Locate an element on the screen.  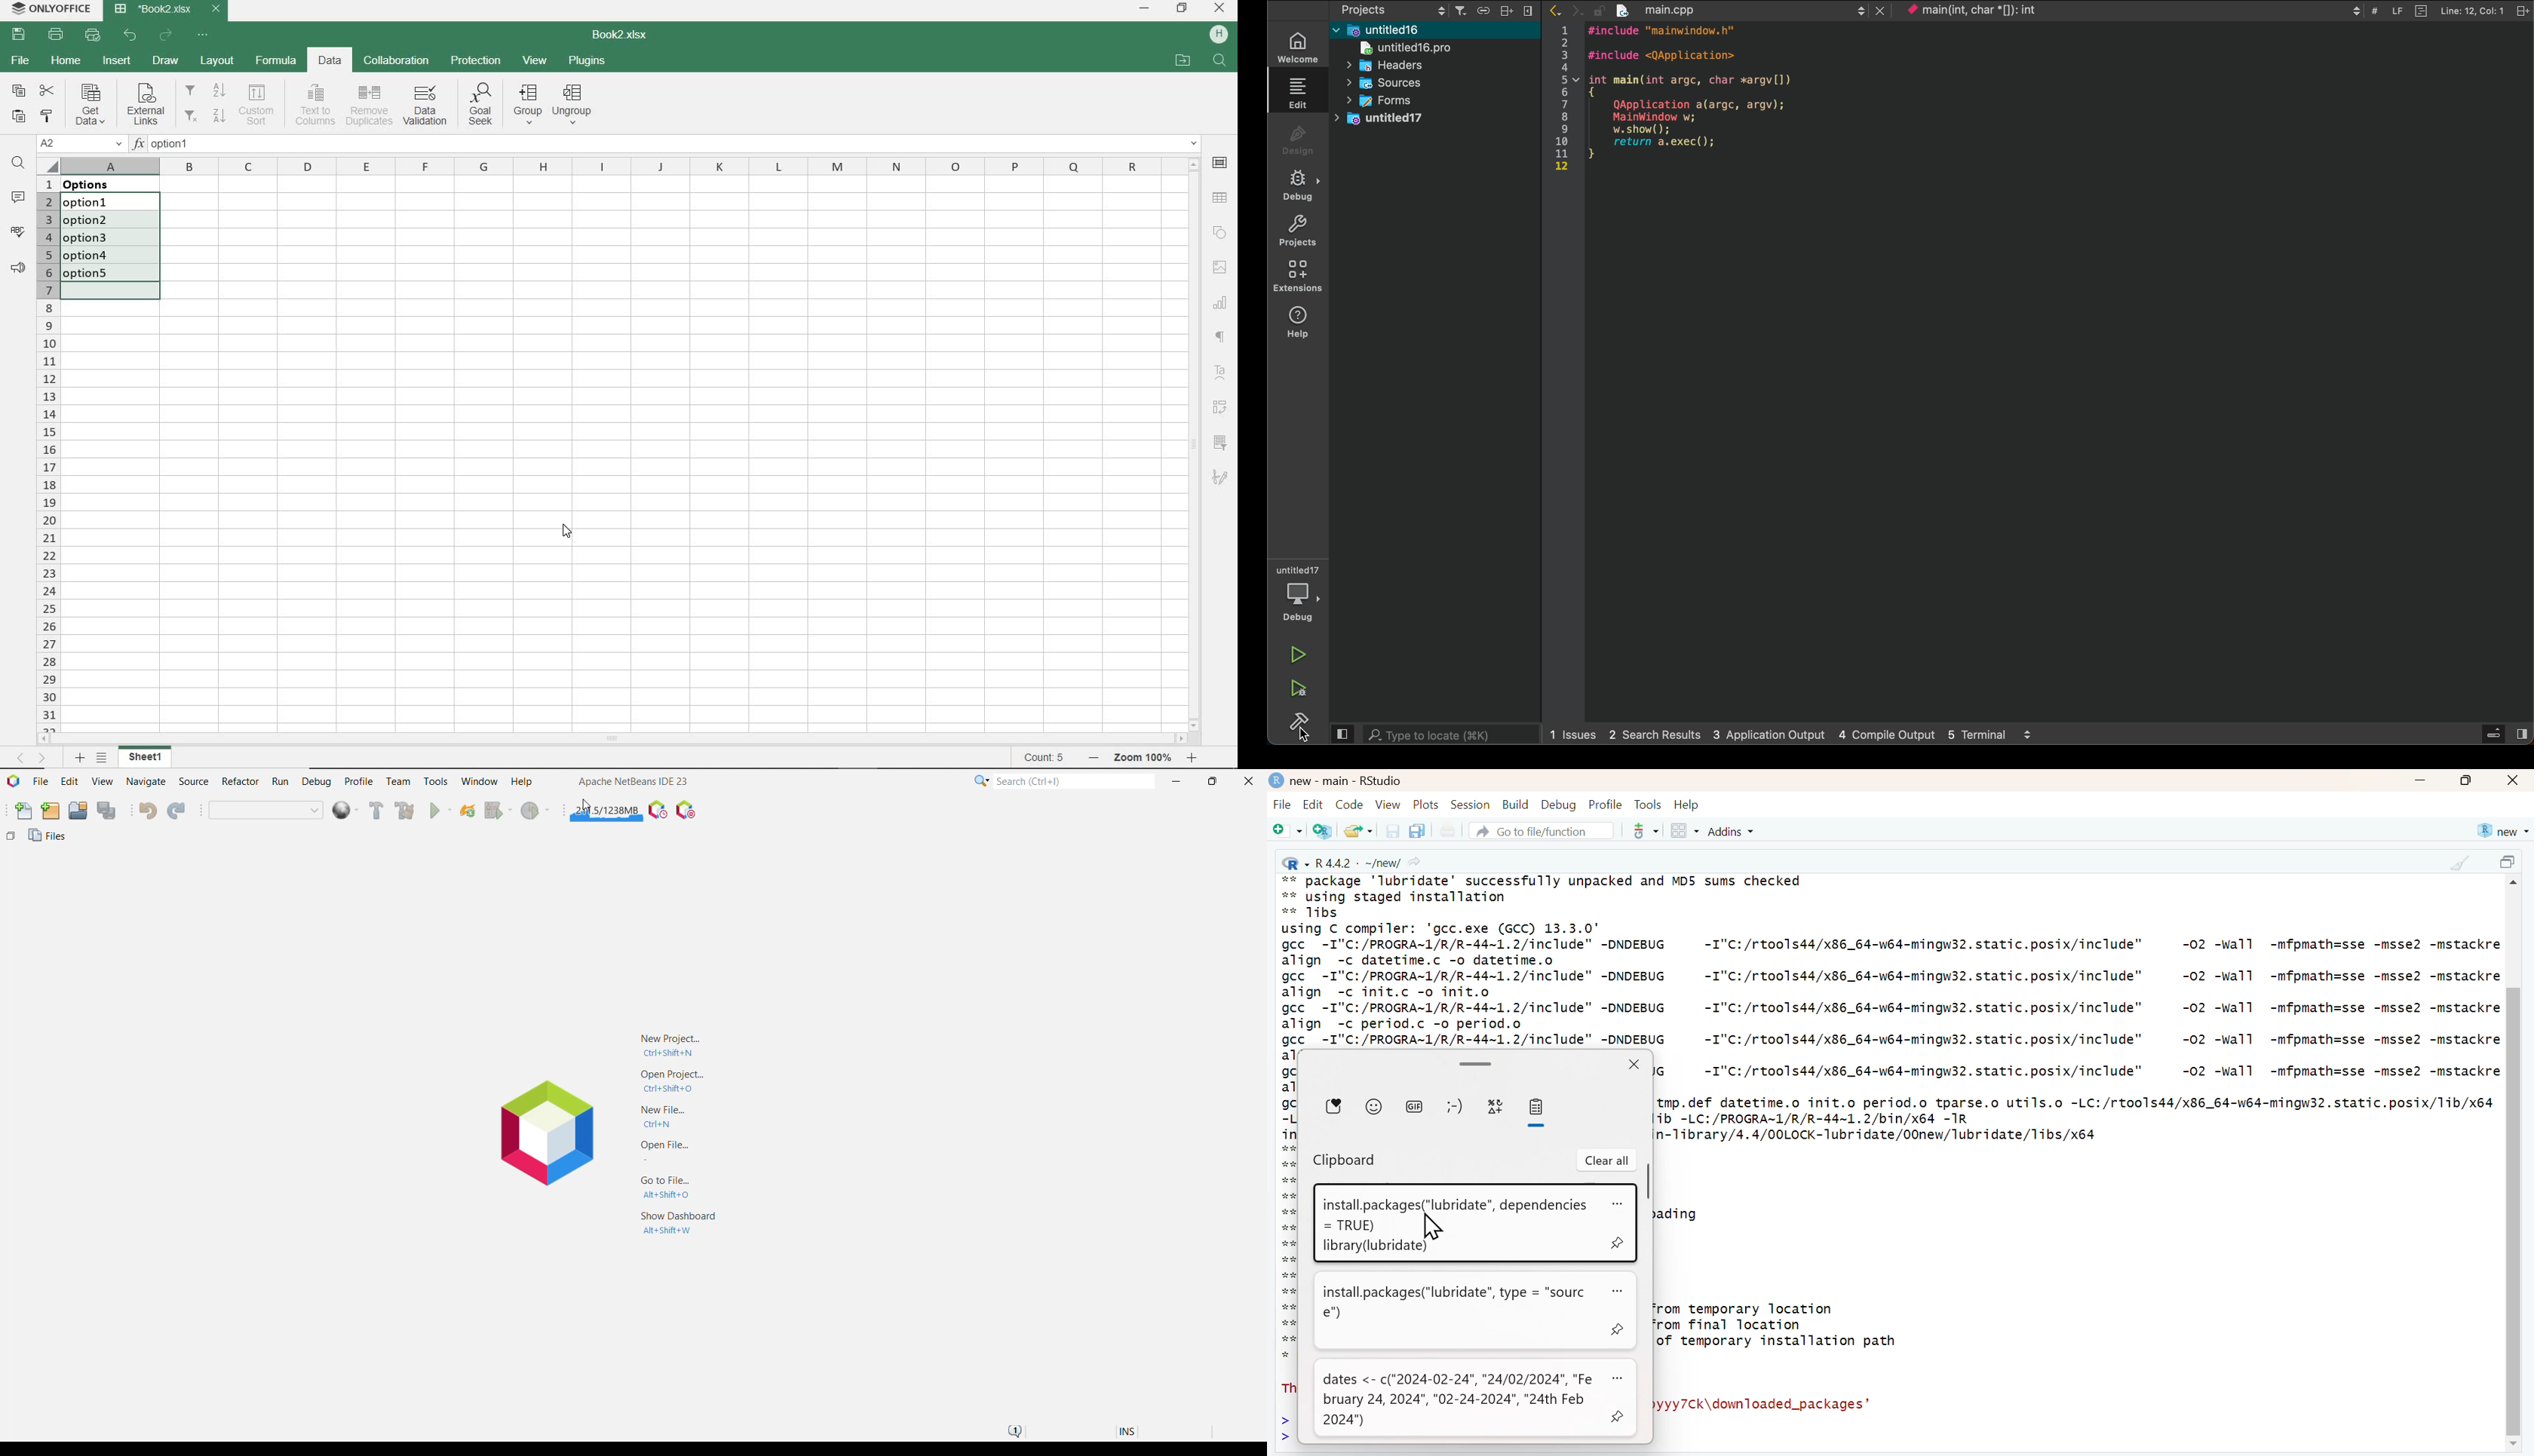
debug is located at coordinates (1296, 184).